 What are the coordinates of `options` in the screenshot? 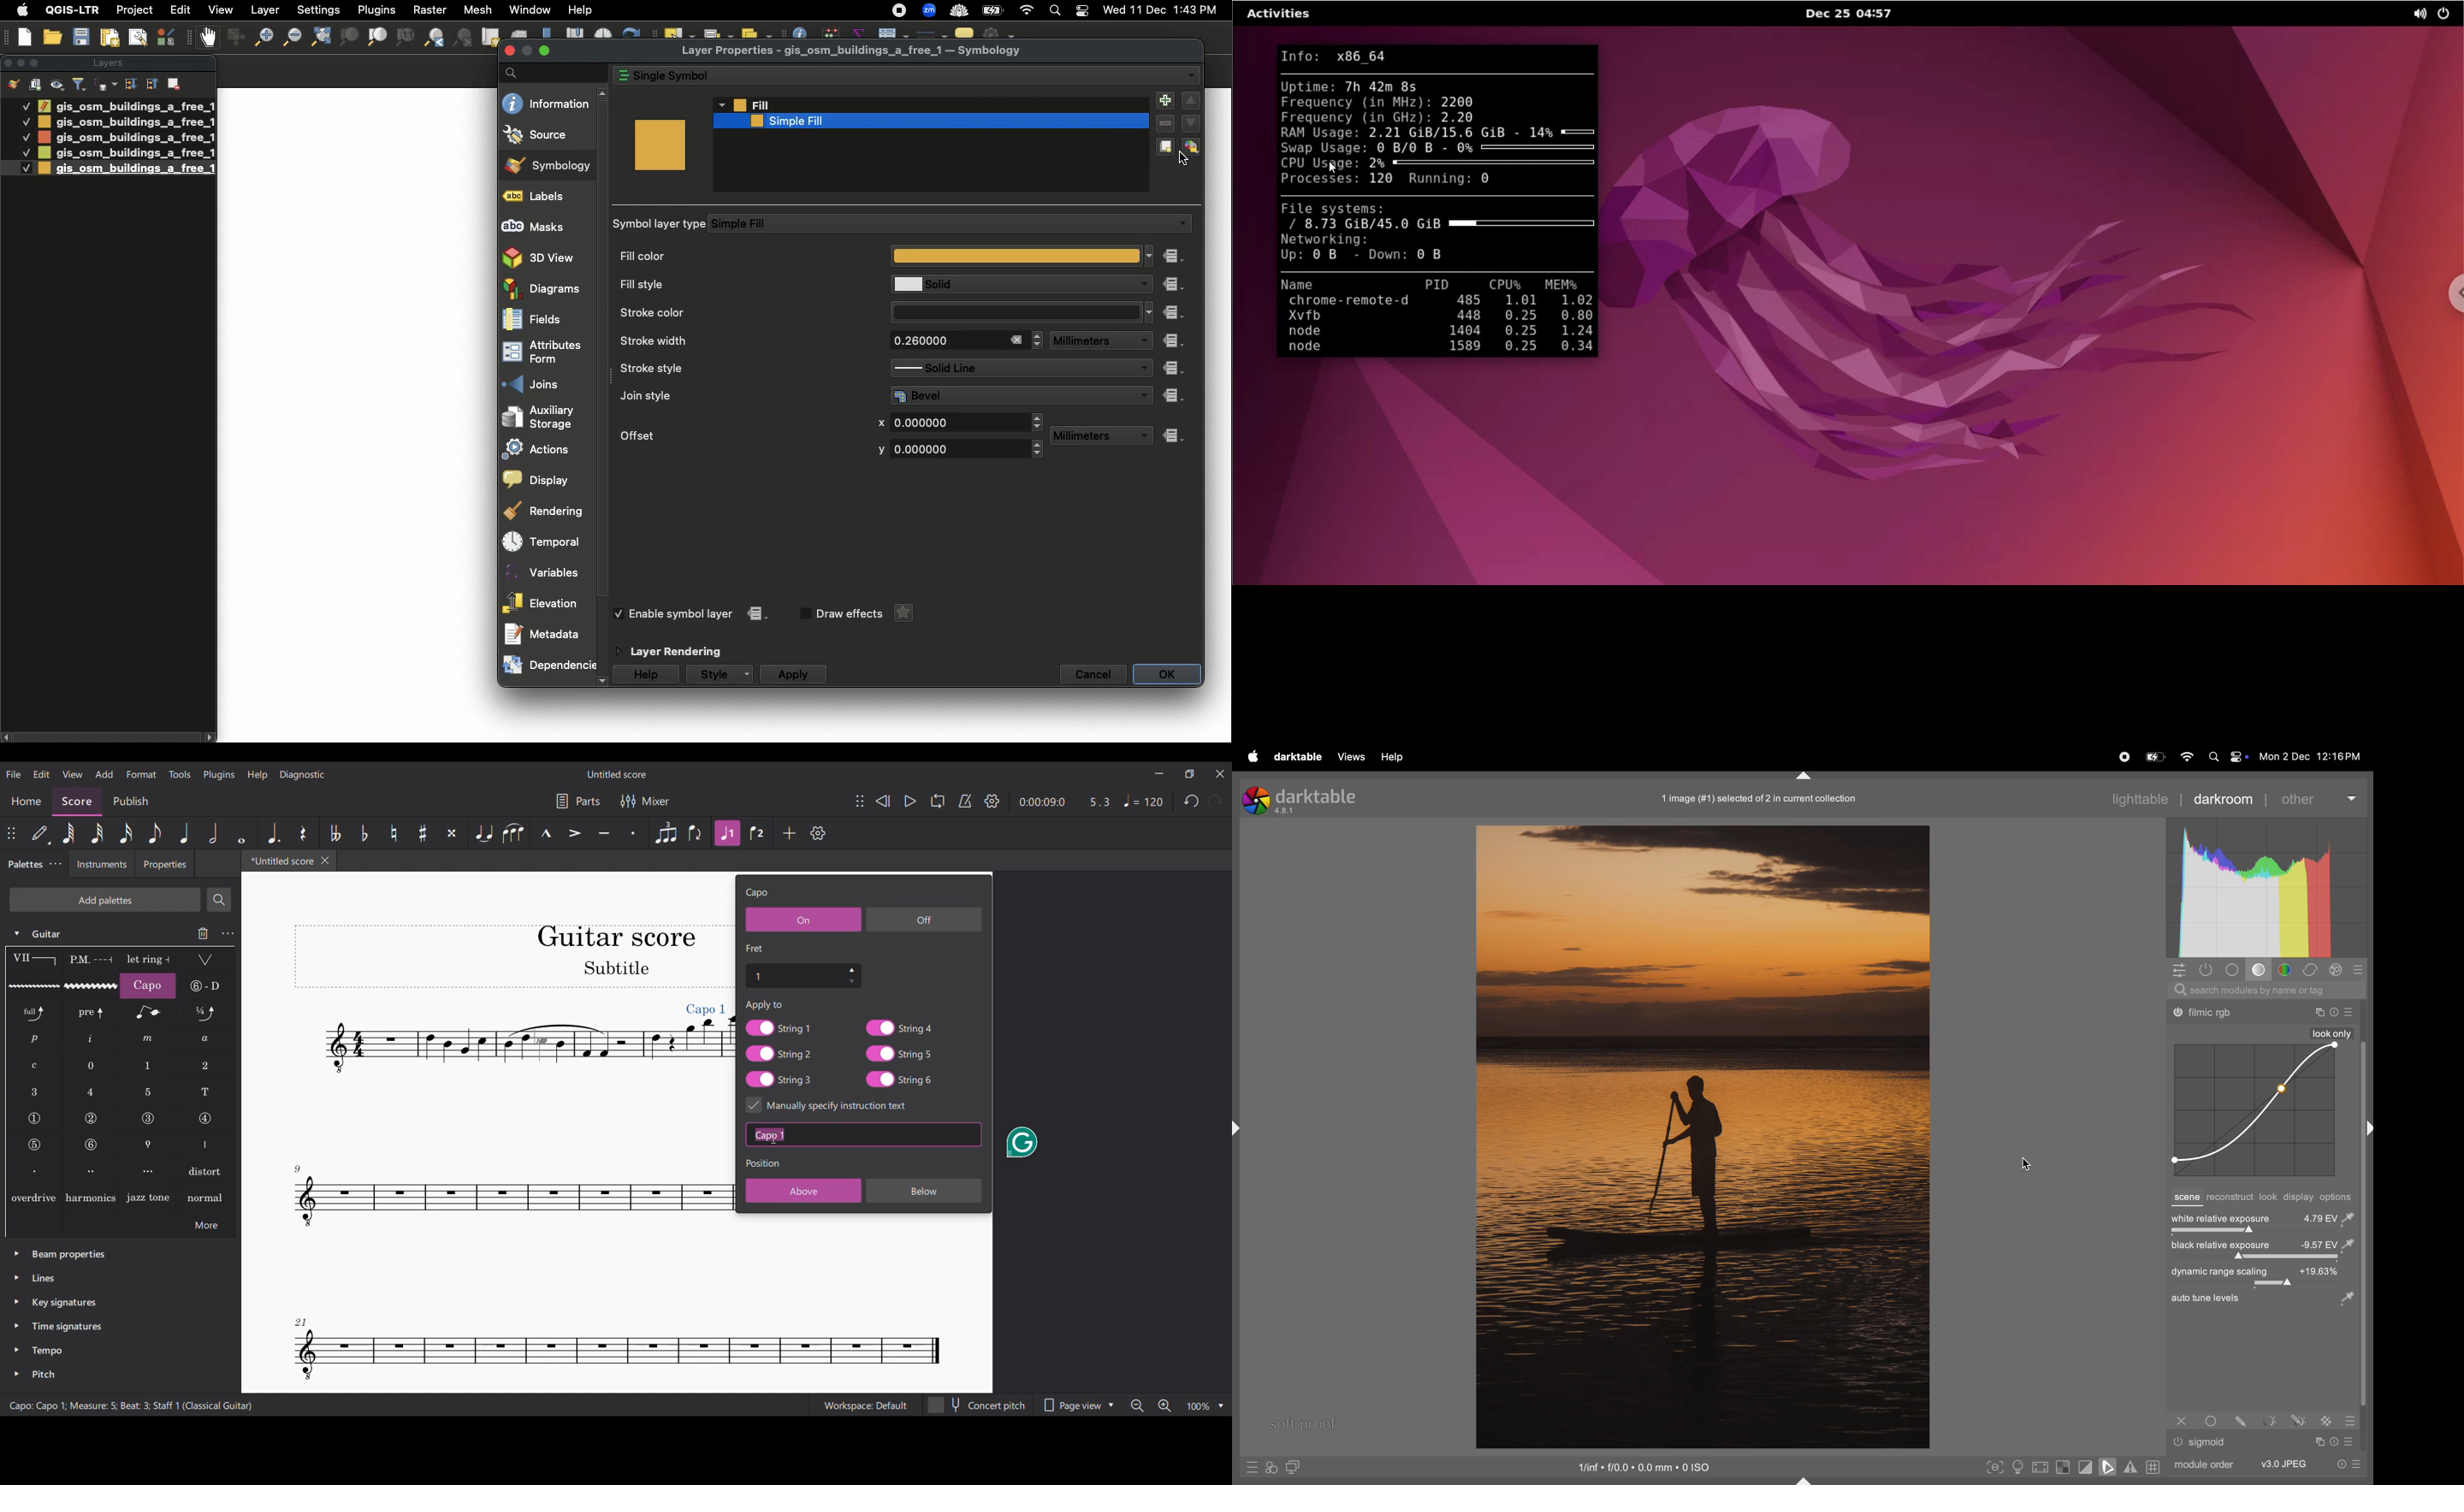 It's located at (2339, 1197).